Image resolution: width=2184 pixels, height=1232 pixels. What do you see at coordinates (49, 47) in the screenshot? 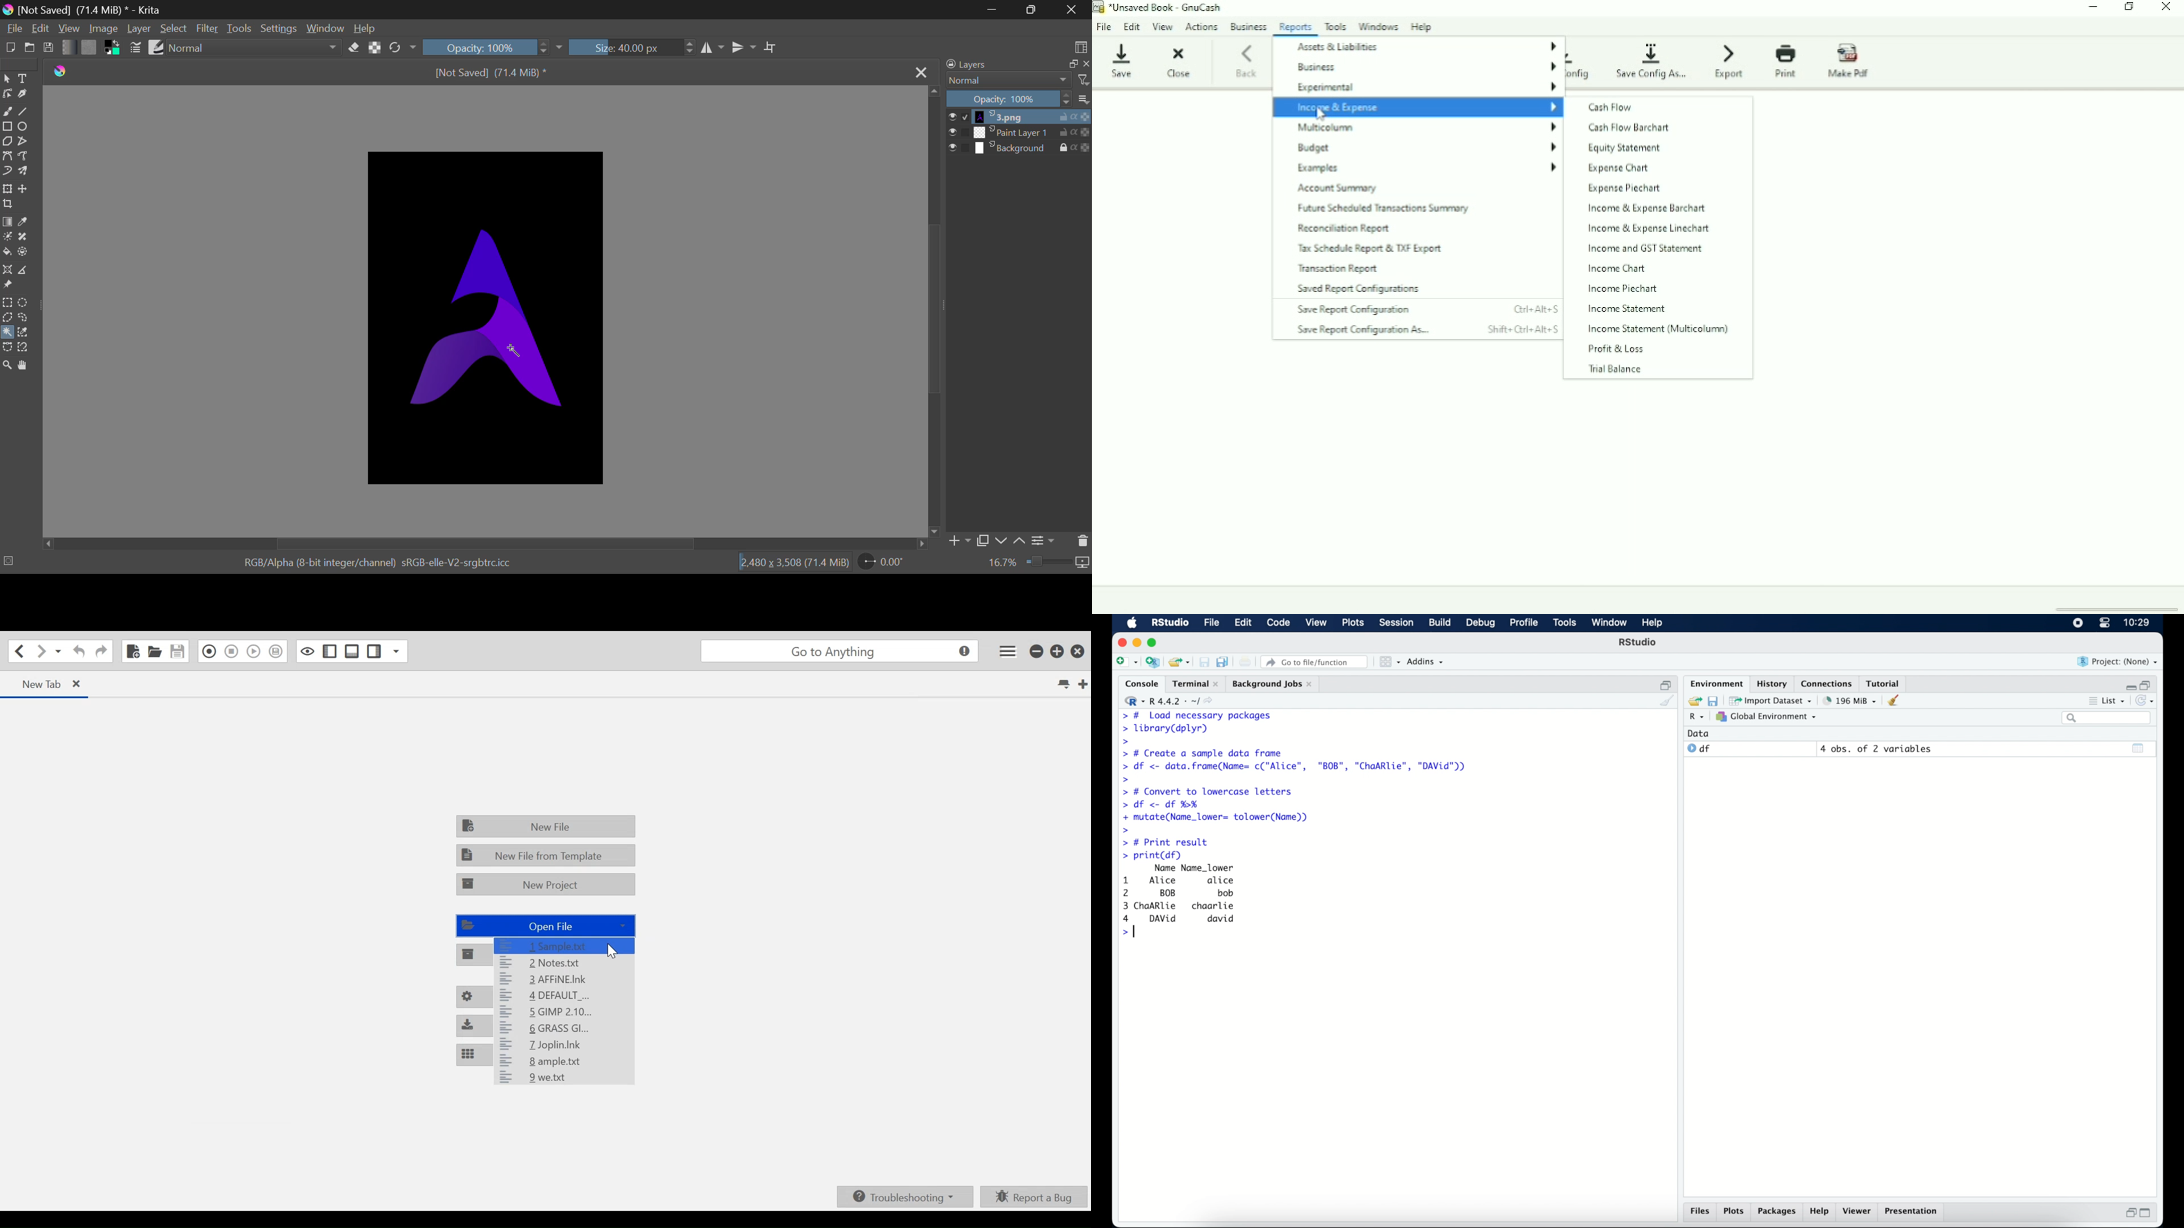
I see `Save` at bounding box center [49, 47].